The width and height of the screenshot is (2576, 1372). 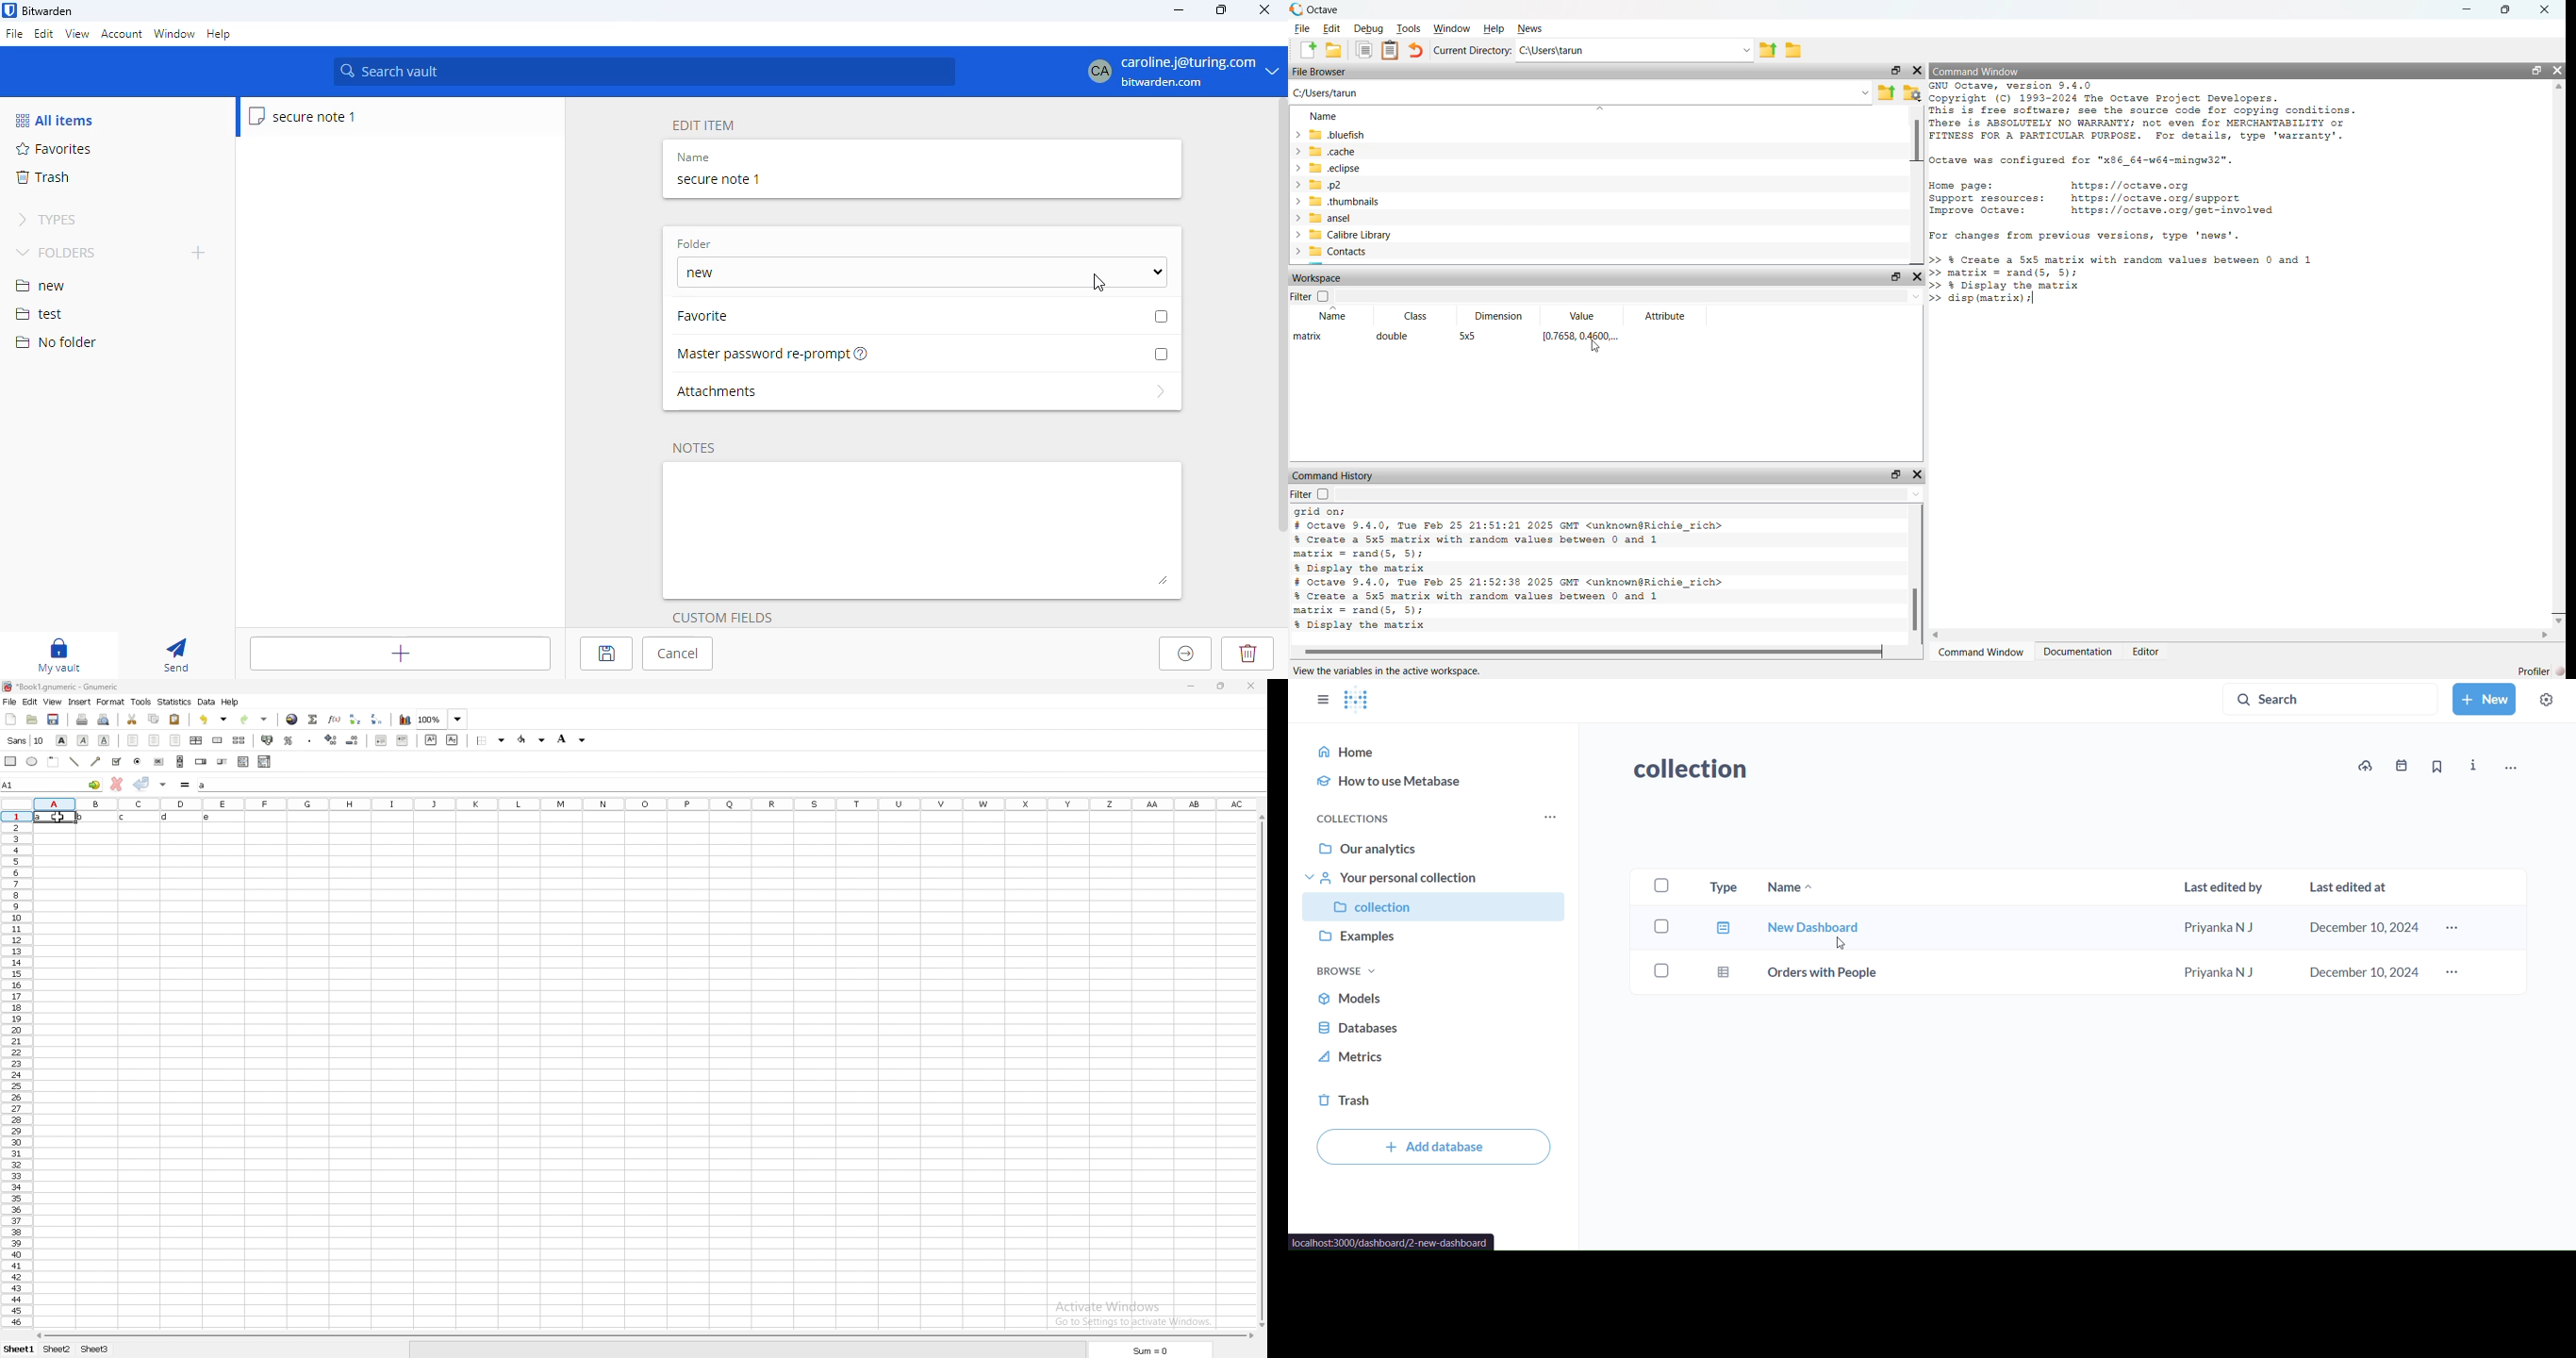 I want to click on file name, so click(x=61, y=686).